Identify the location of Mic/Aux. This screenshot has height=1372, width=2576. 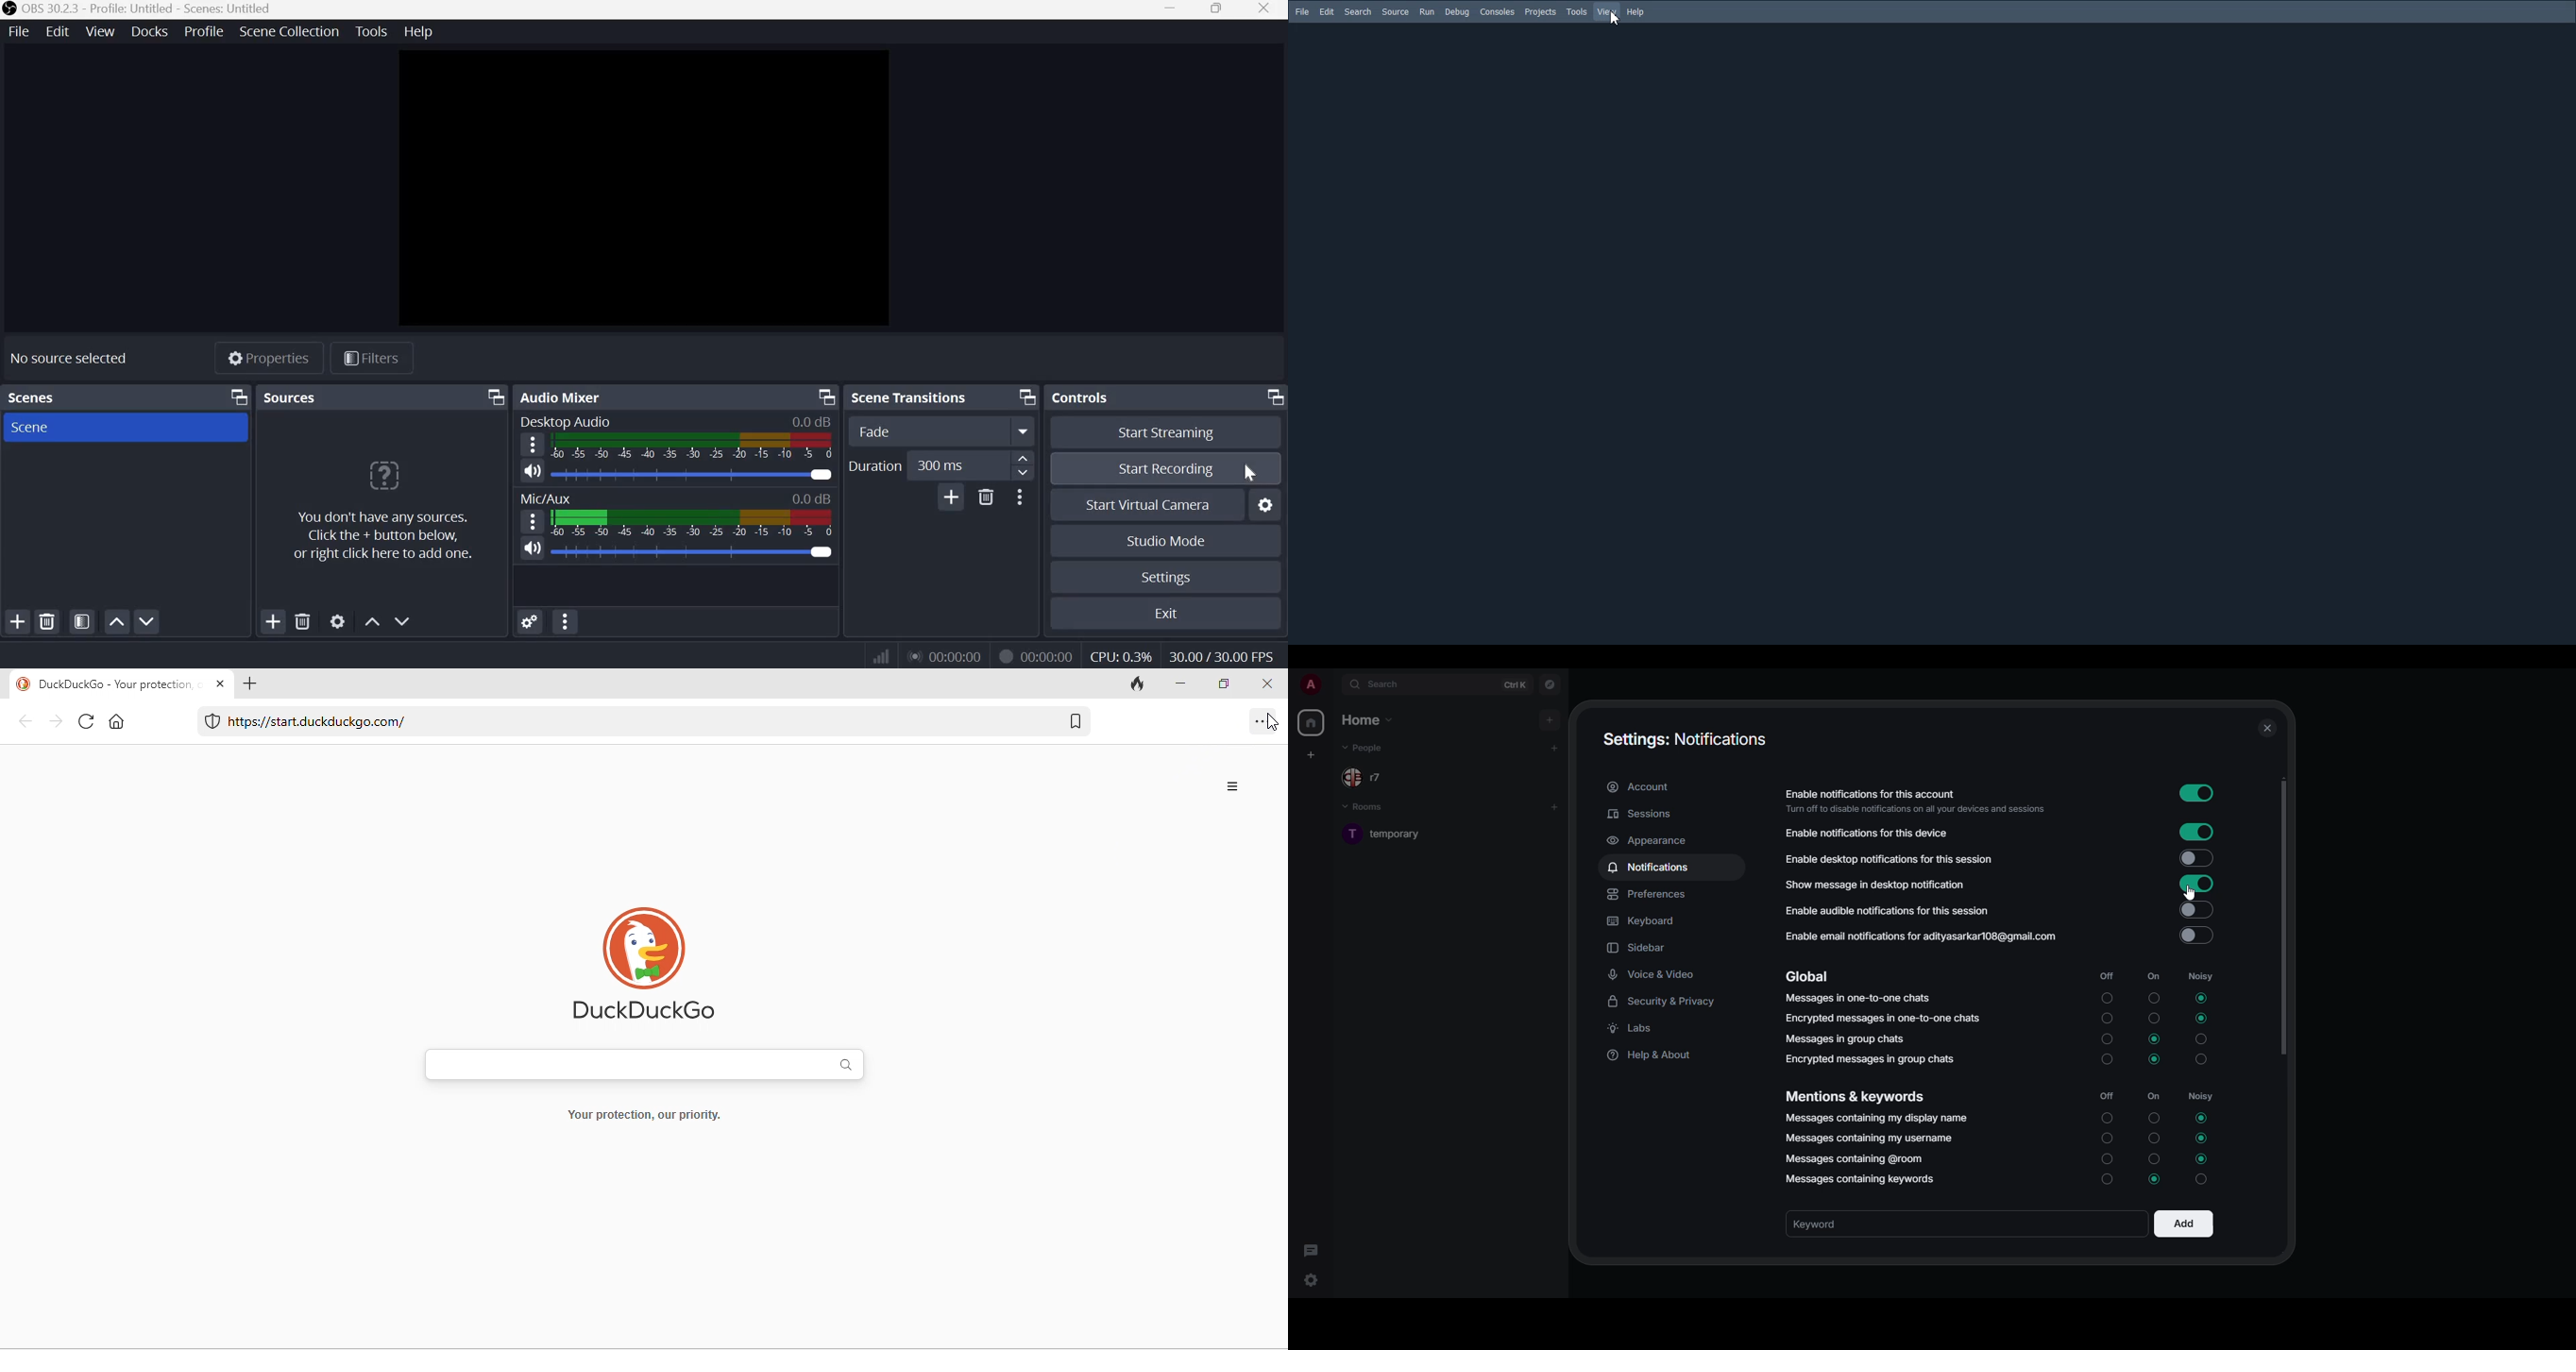
(549, 499).